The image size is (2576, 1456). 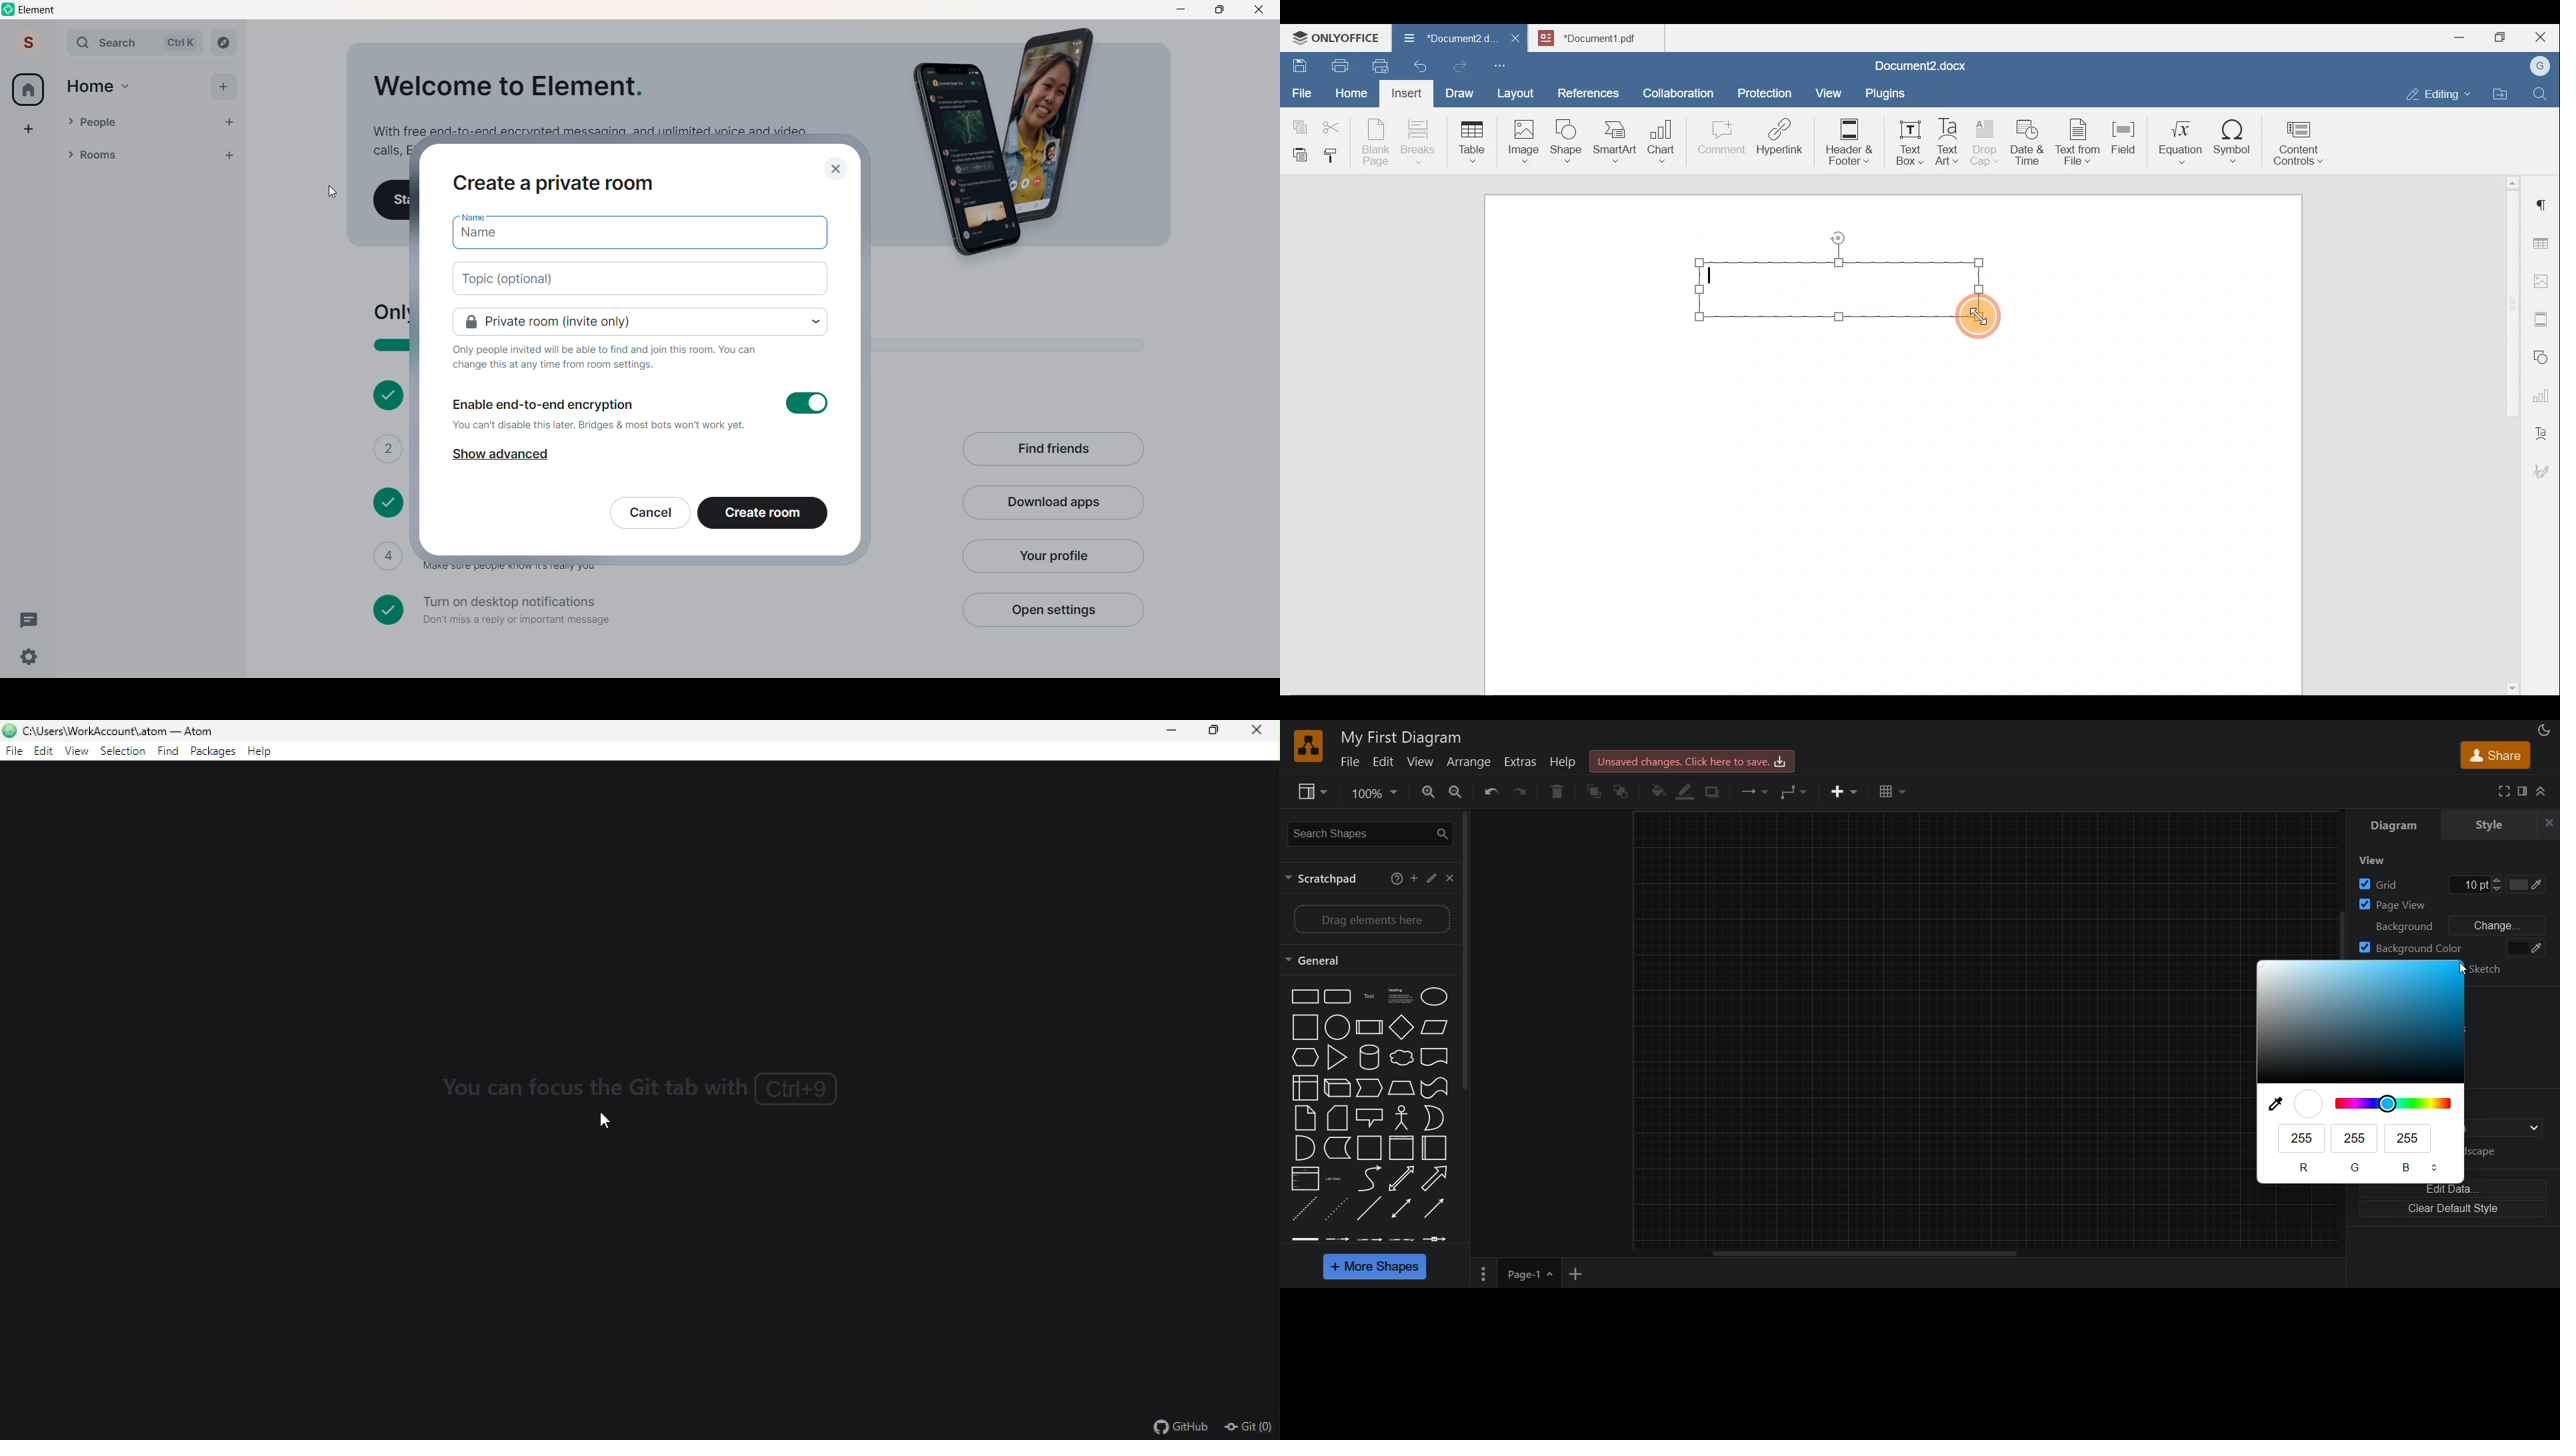 What do you see at coordinates (1519, 762) in the screenshot?
I see `extras` at bounding box center [1519, 762].